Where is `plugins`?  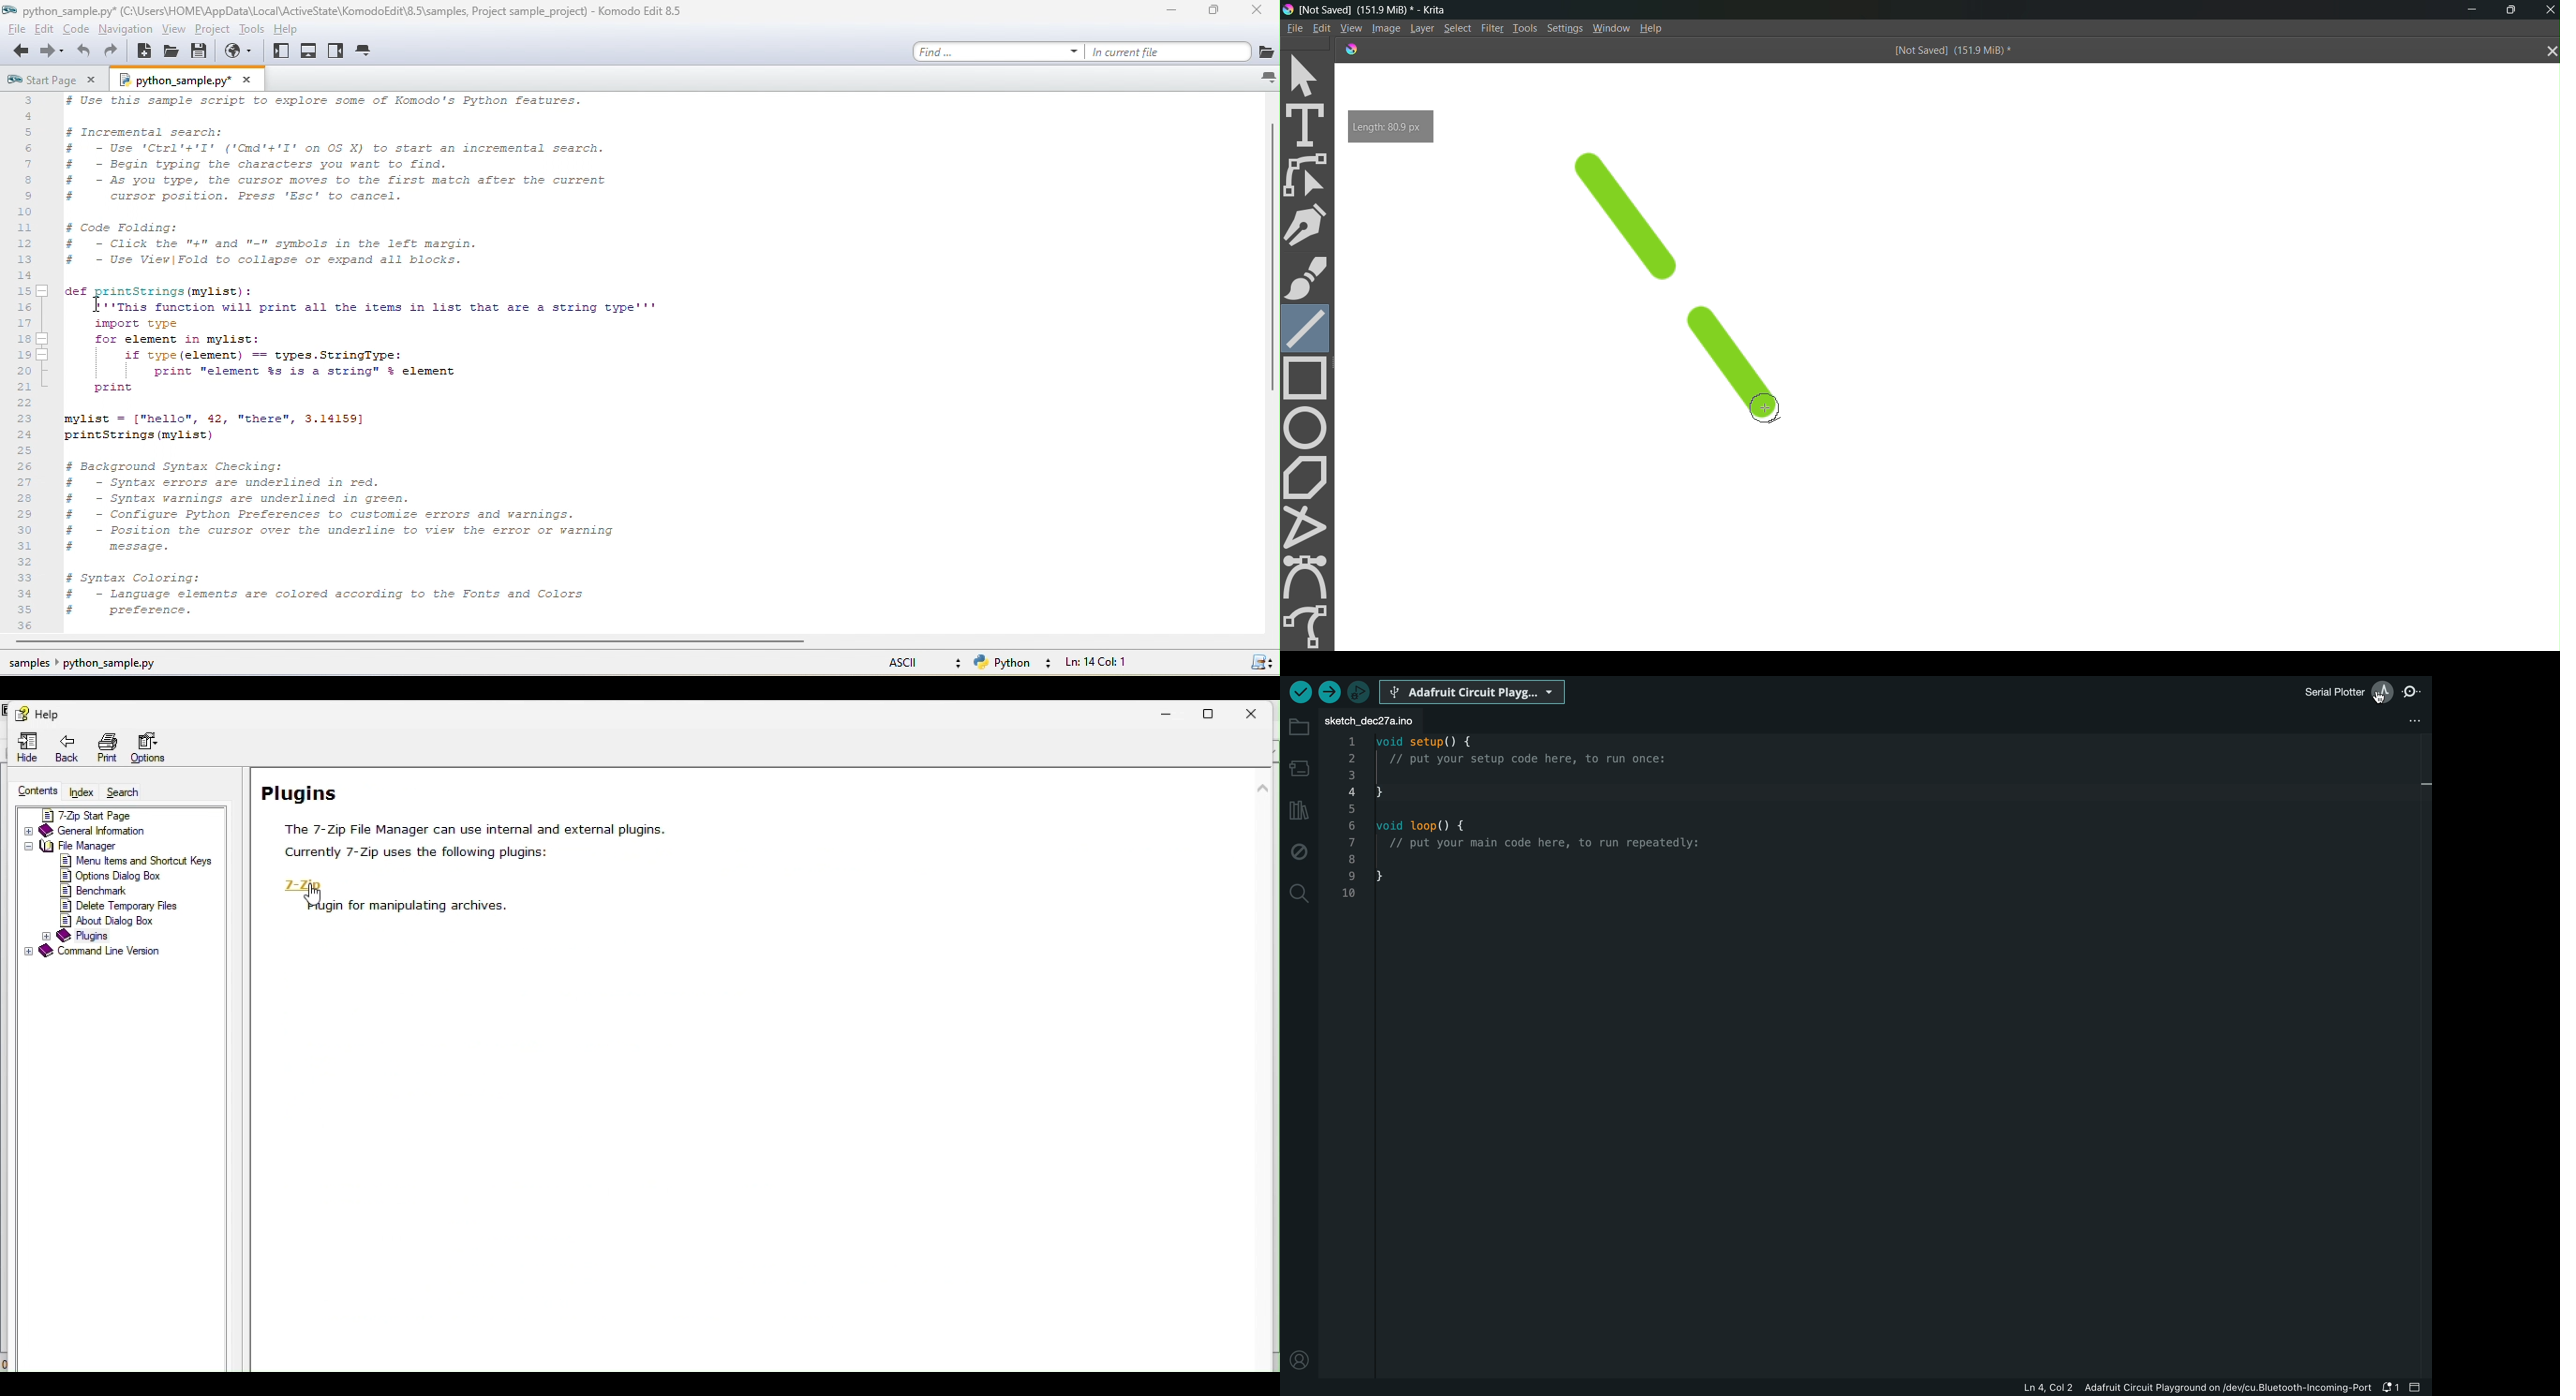
plugins is located at coordinates (78, 937).